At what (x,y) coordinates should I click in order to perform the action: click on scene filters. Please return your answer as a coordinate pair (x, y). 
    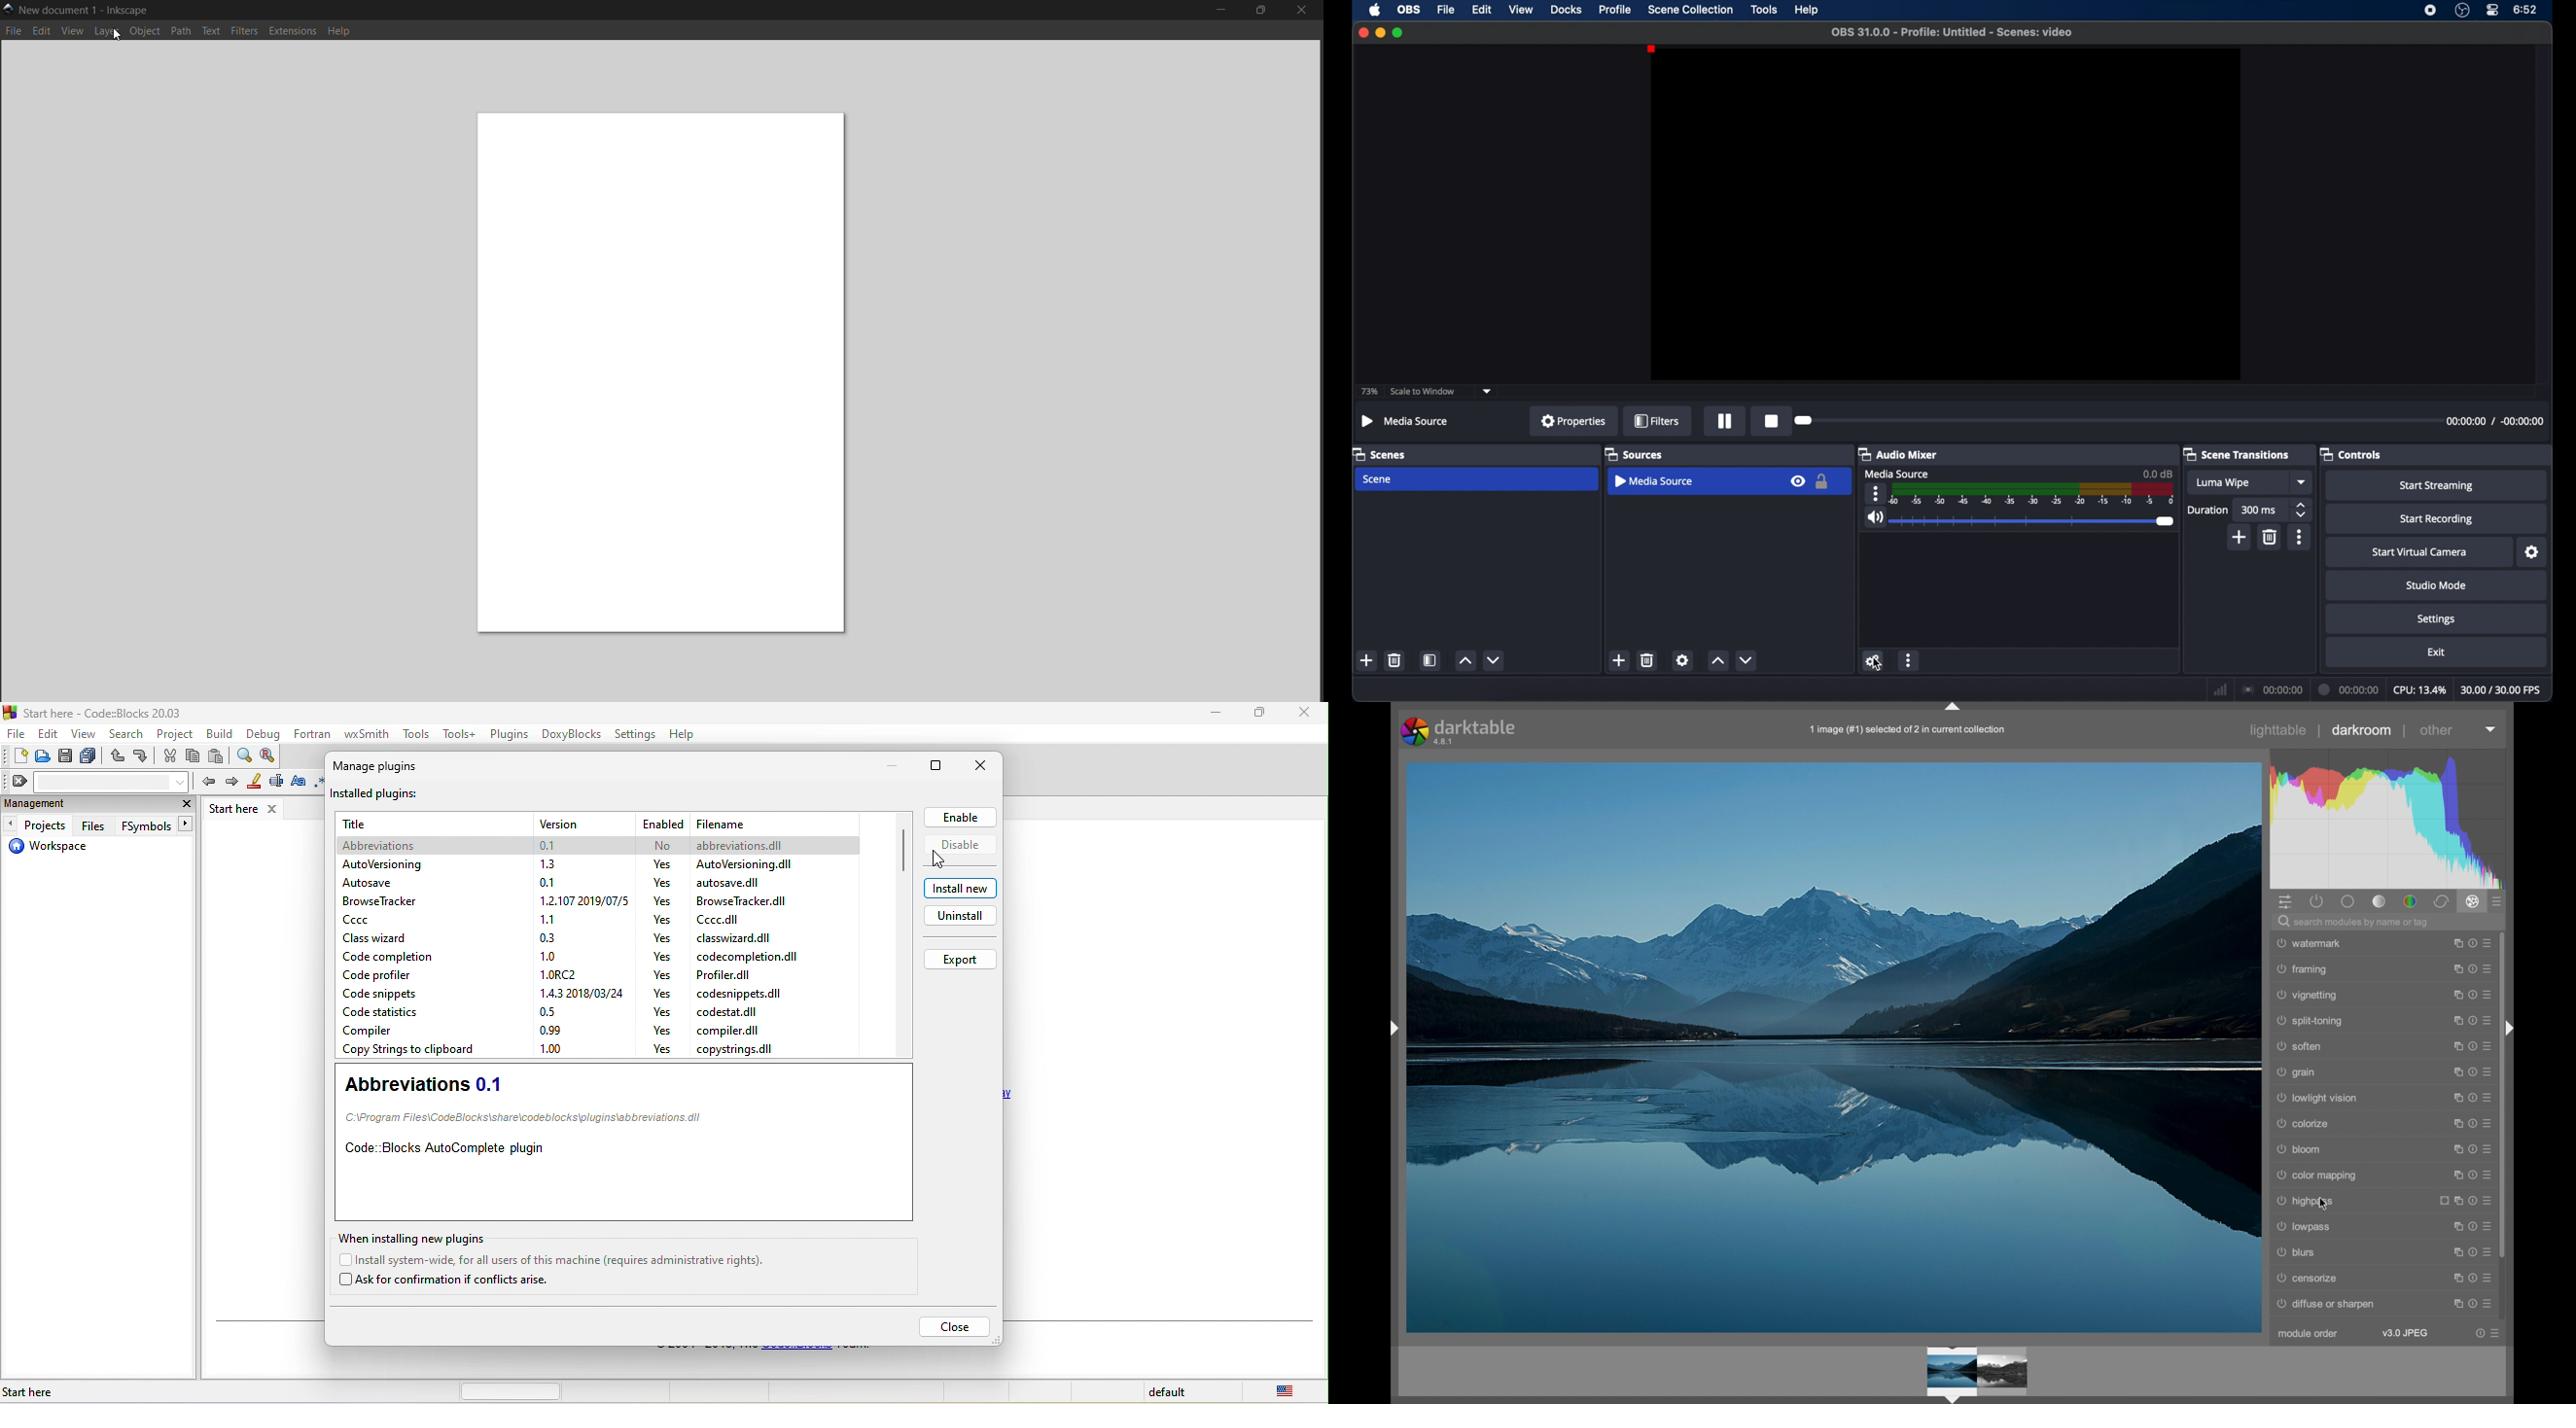
    Looking at the image, I should click on (1431, 660).